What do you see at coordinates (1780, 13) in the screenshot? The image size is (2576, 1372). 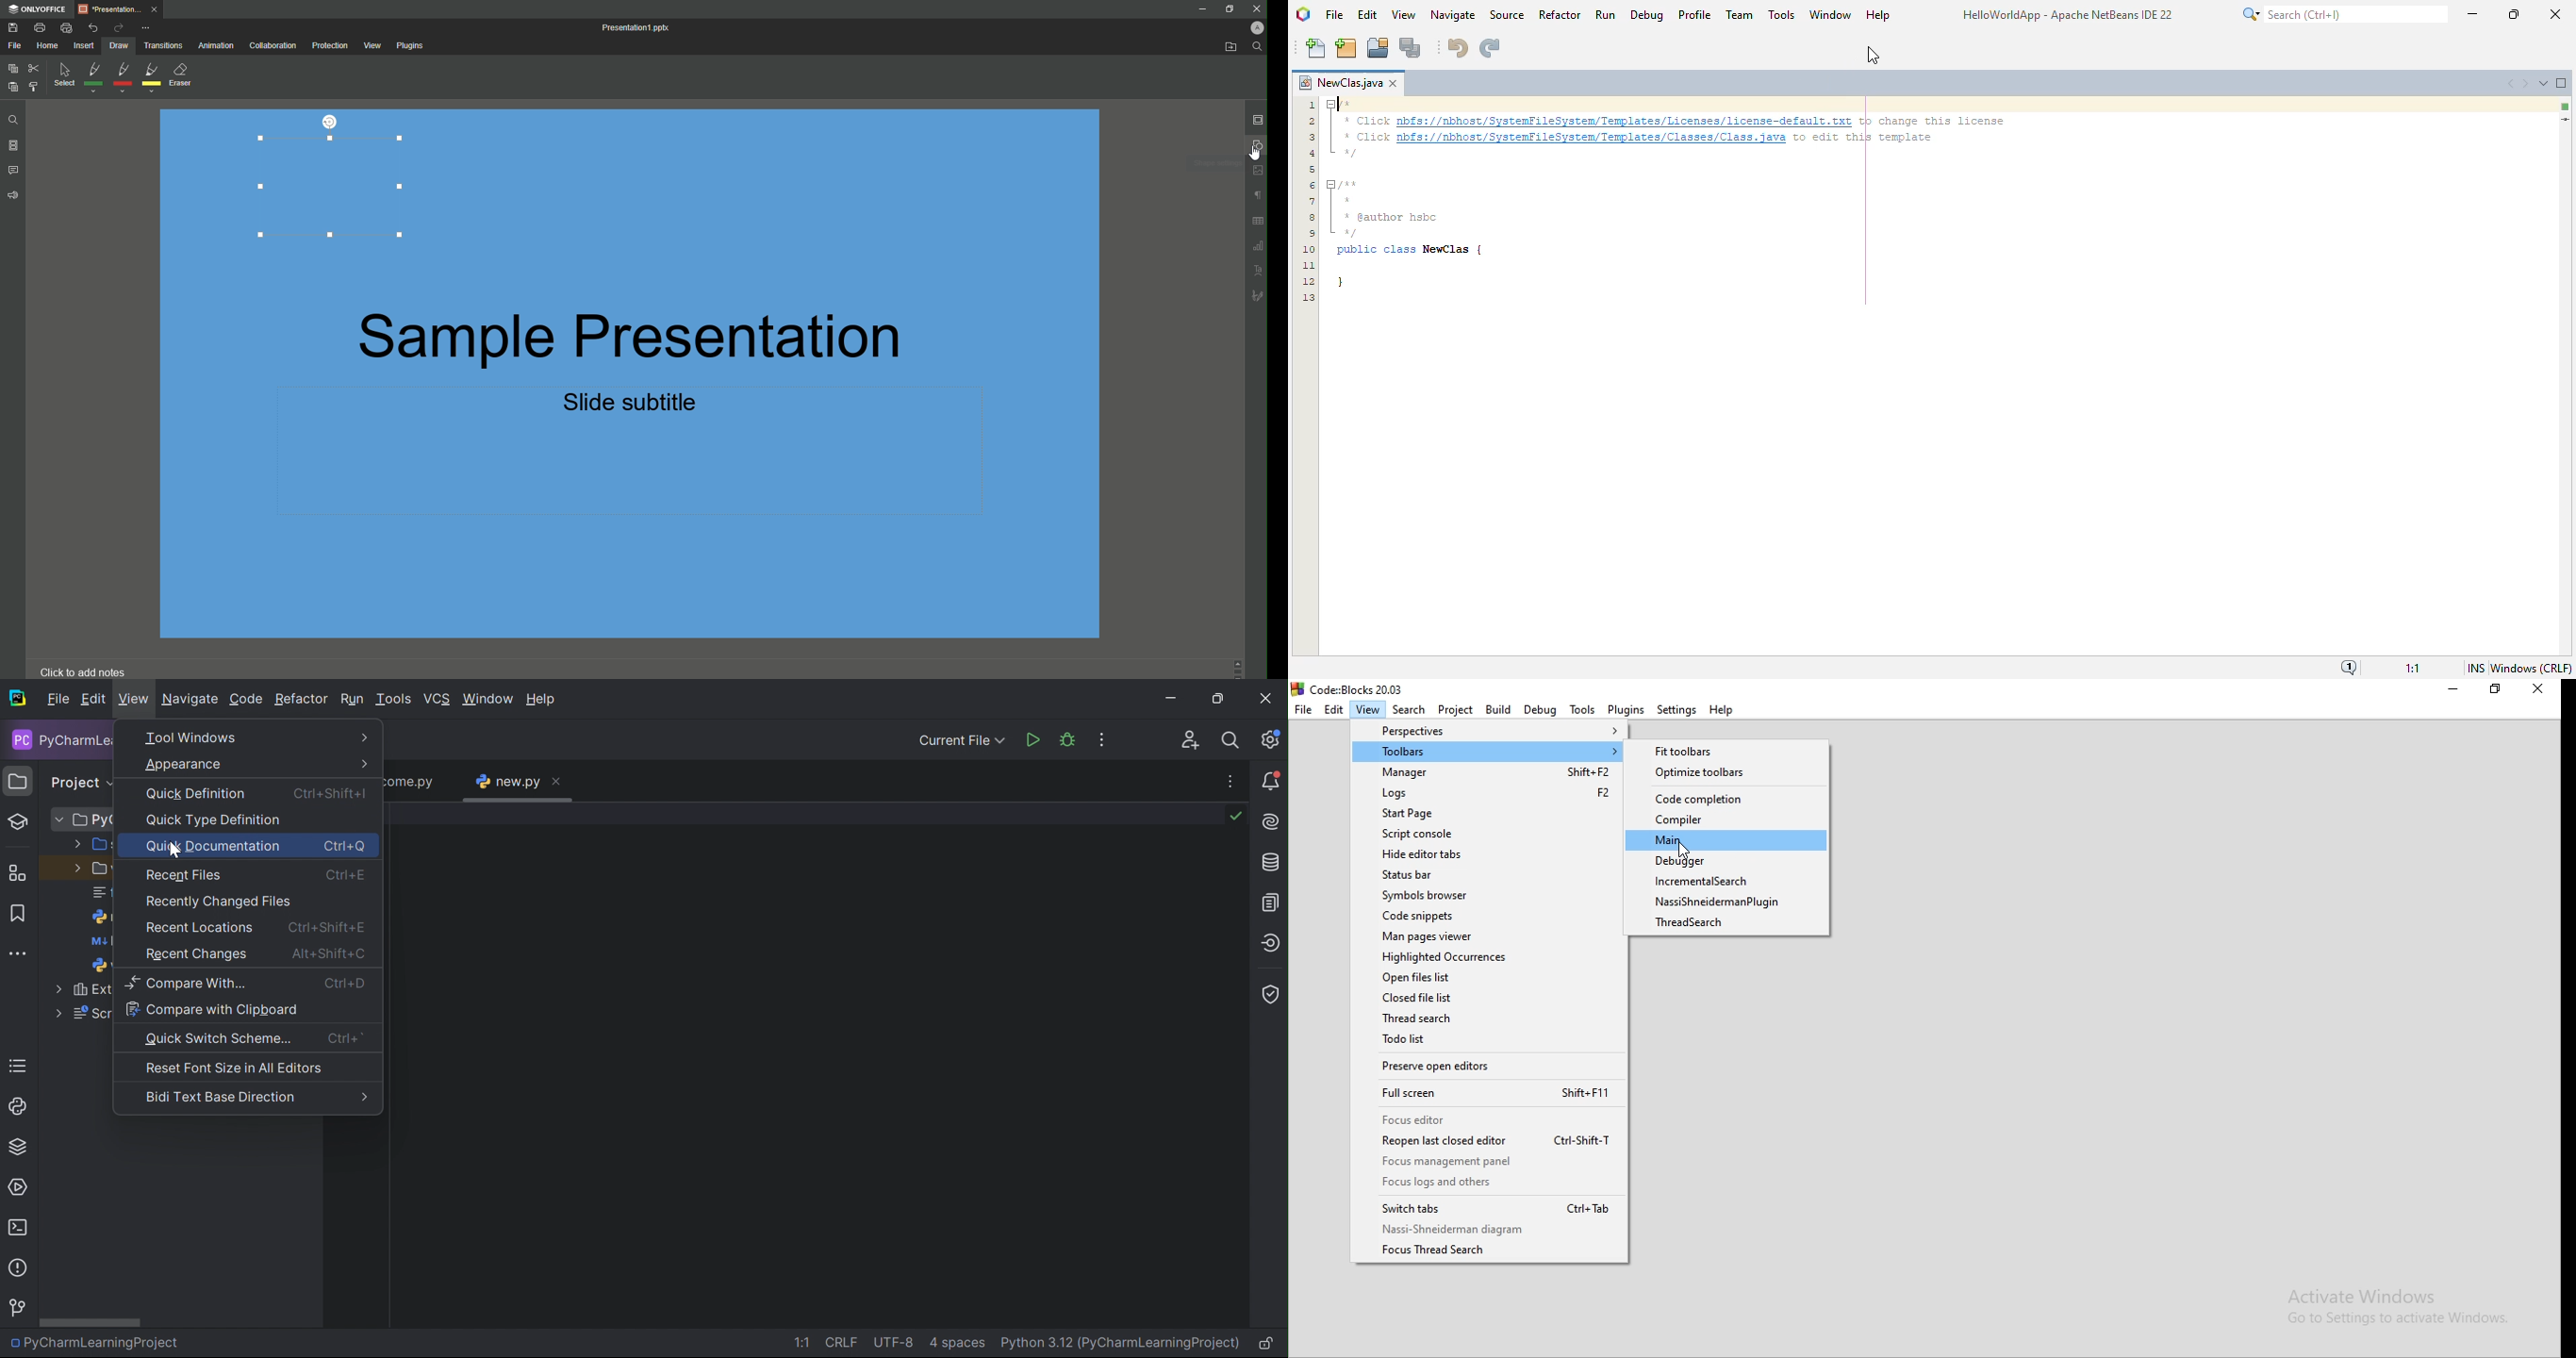 I see `tools` at bounding box center [1780, 13].